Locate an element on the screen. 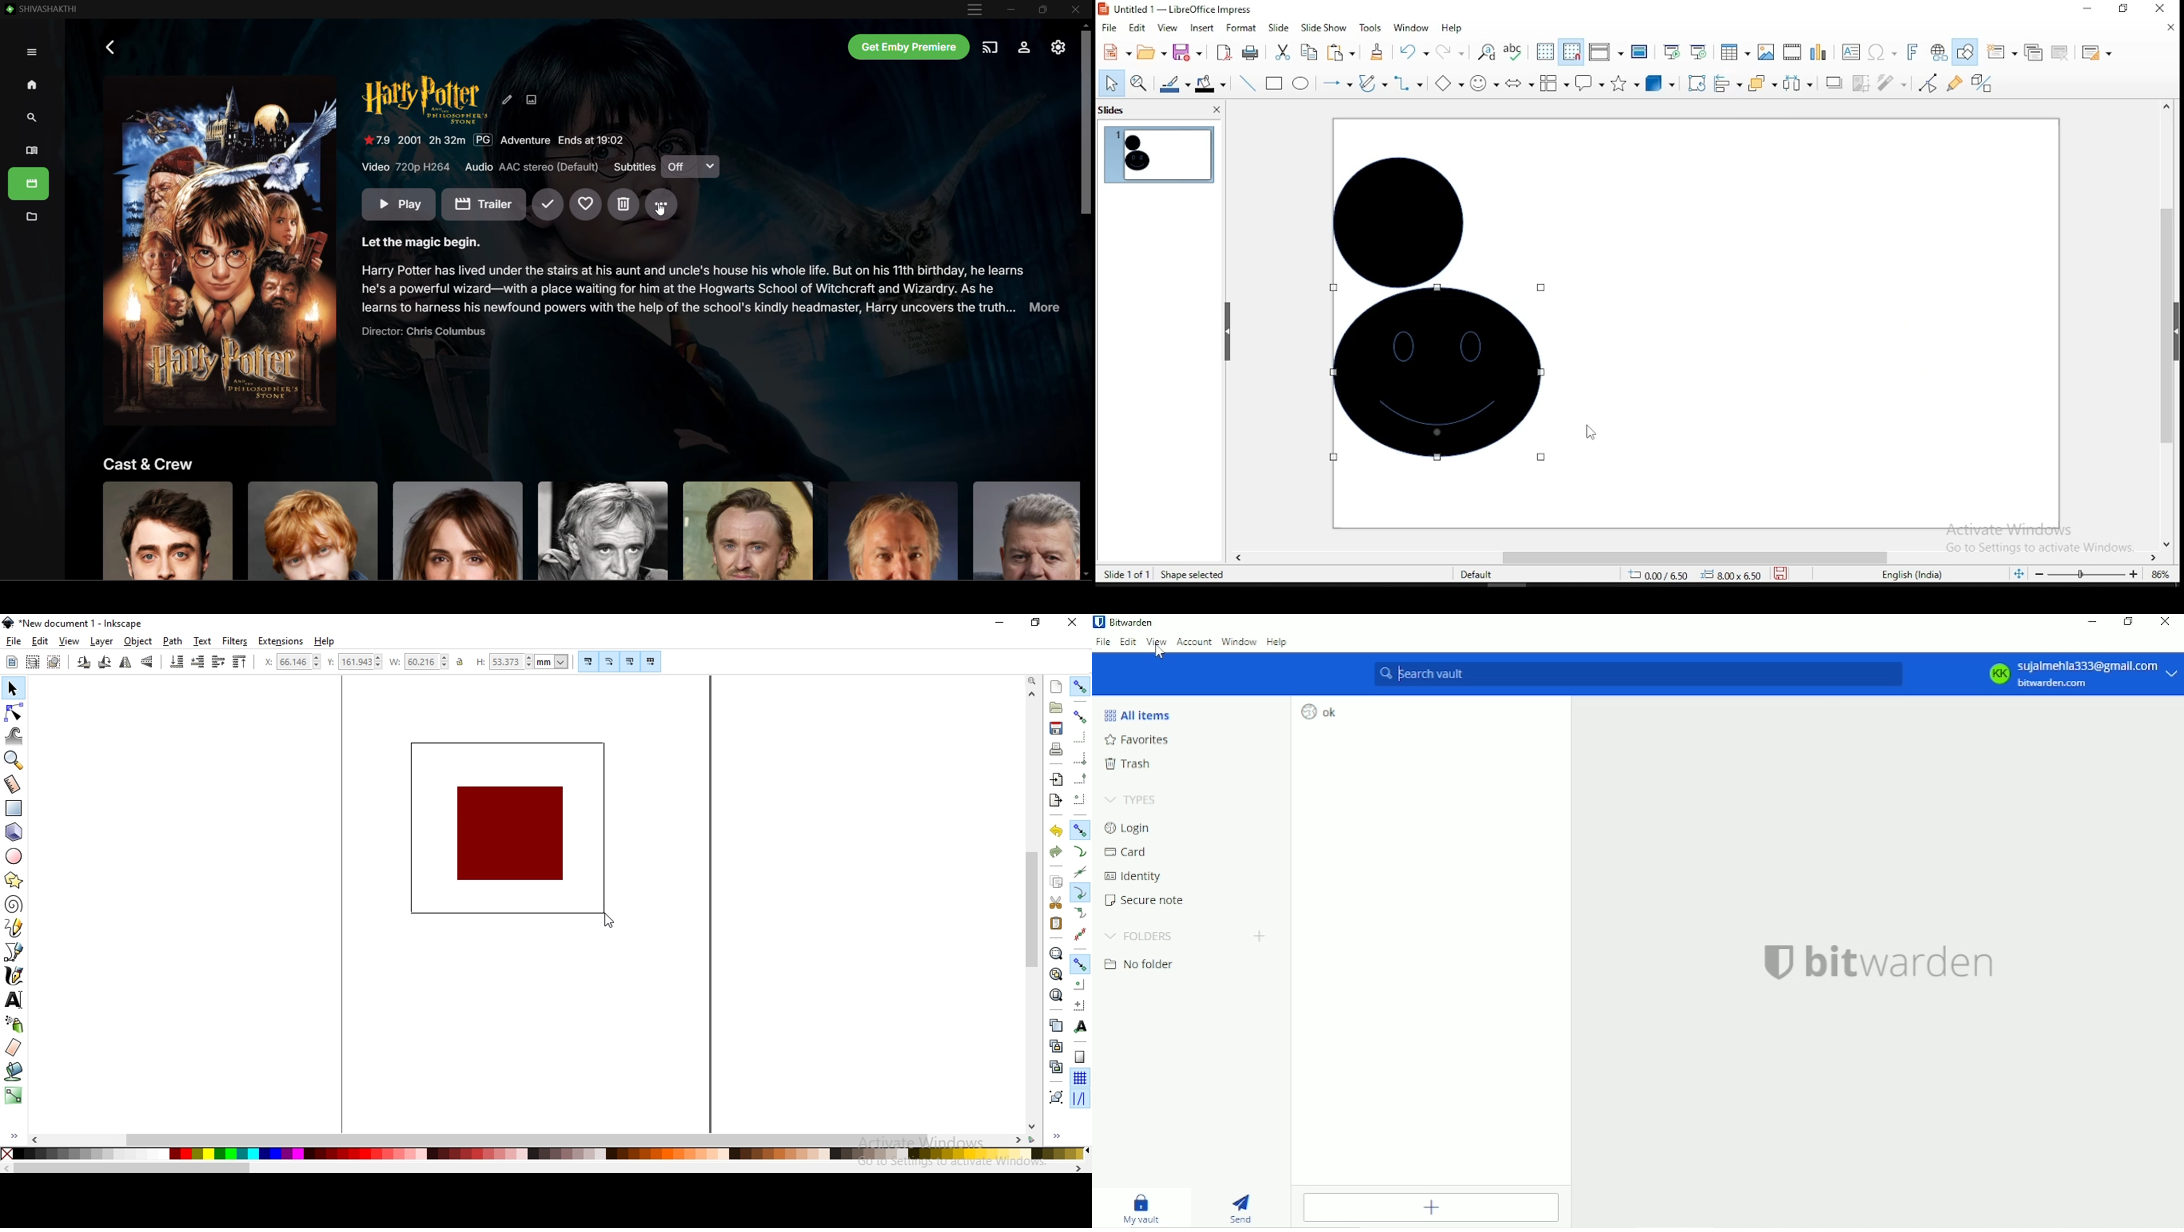  group selected objects is located at coordinates (1054, 1097).